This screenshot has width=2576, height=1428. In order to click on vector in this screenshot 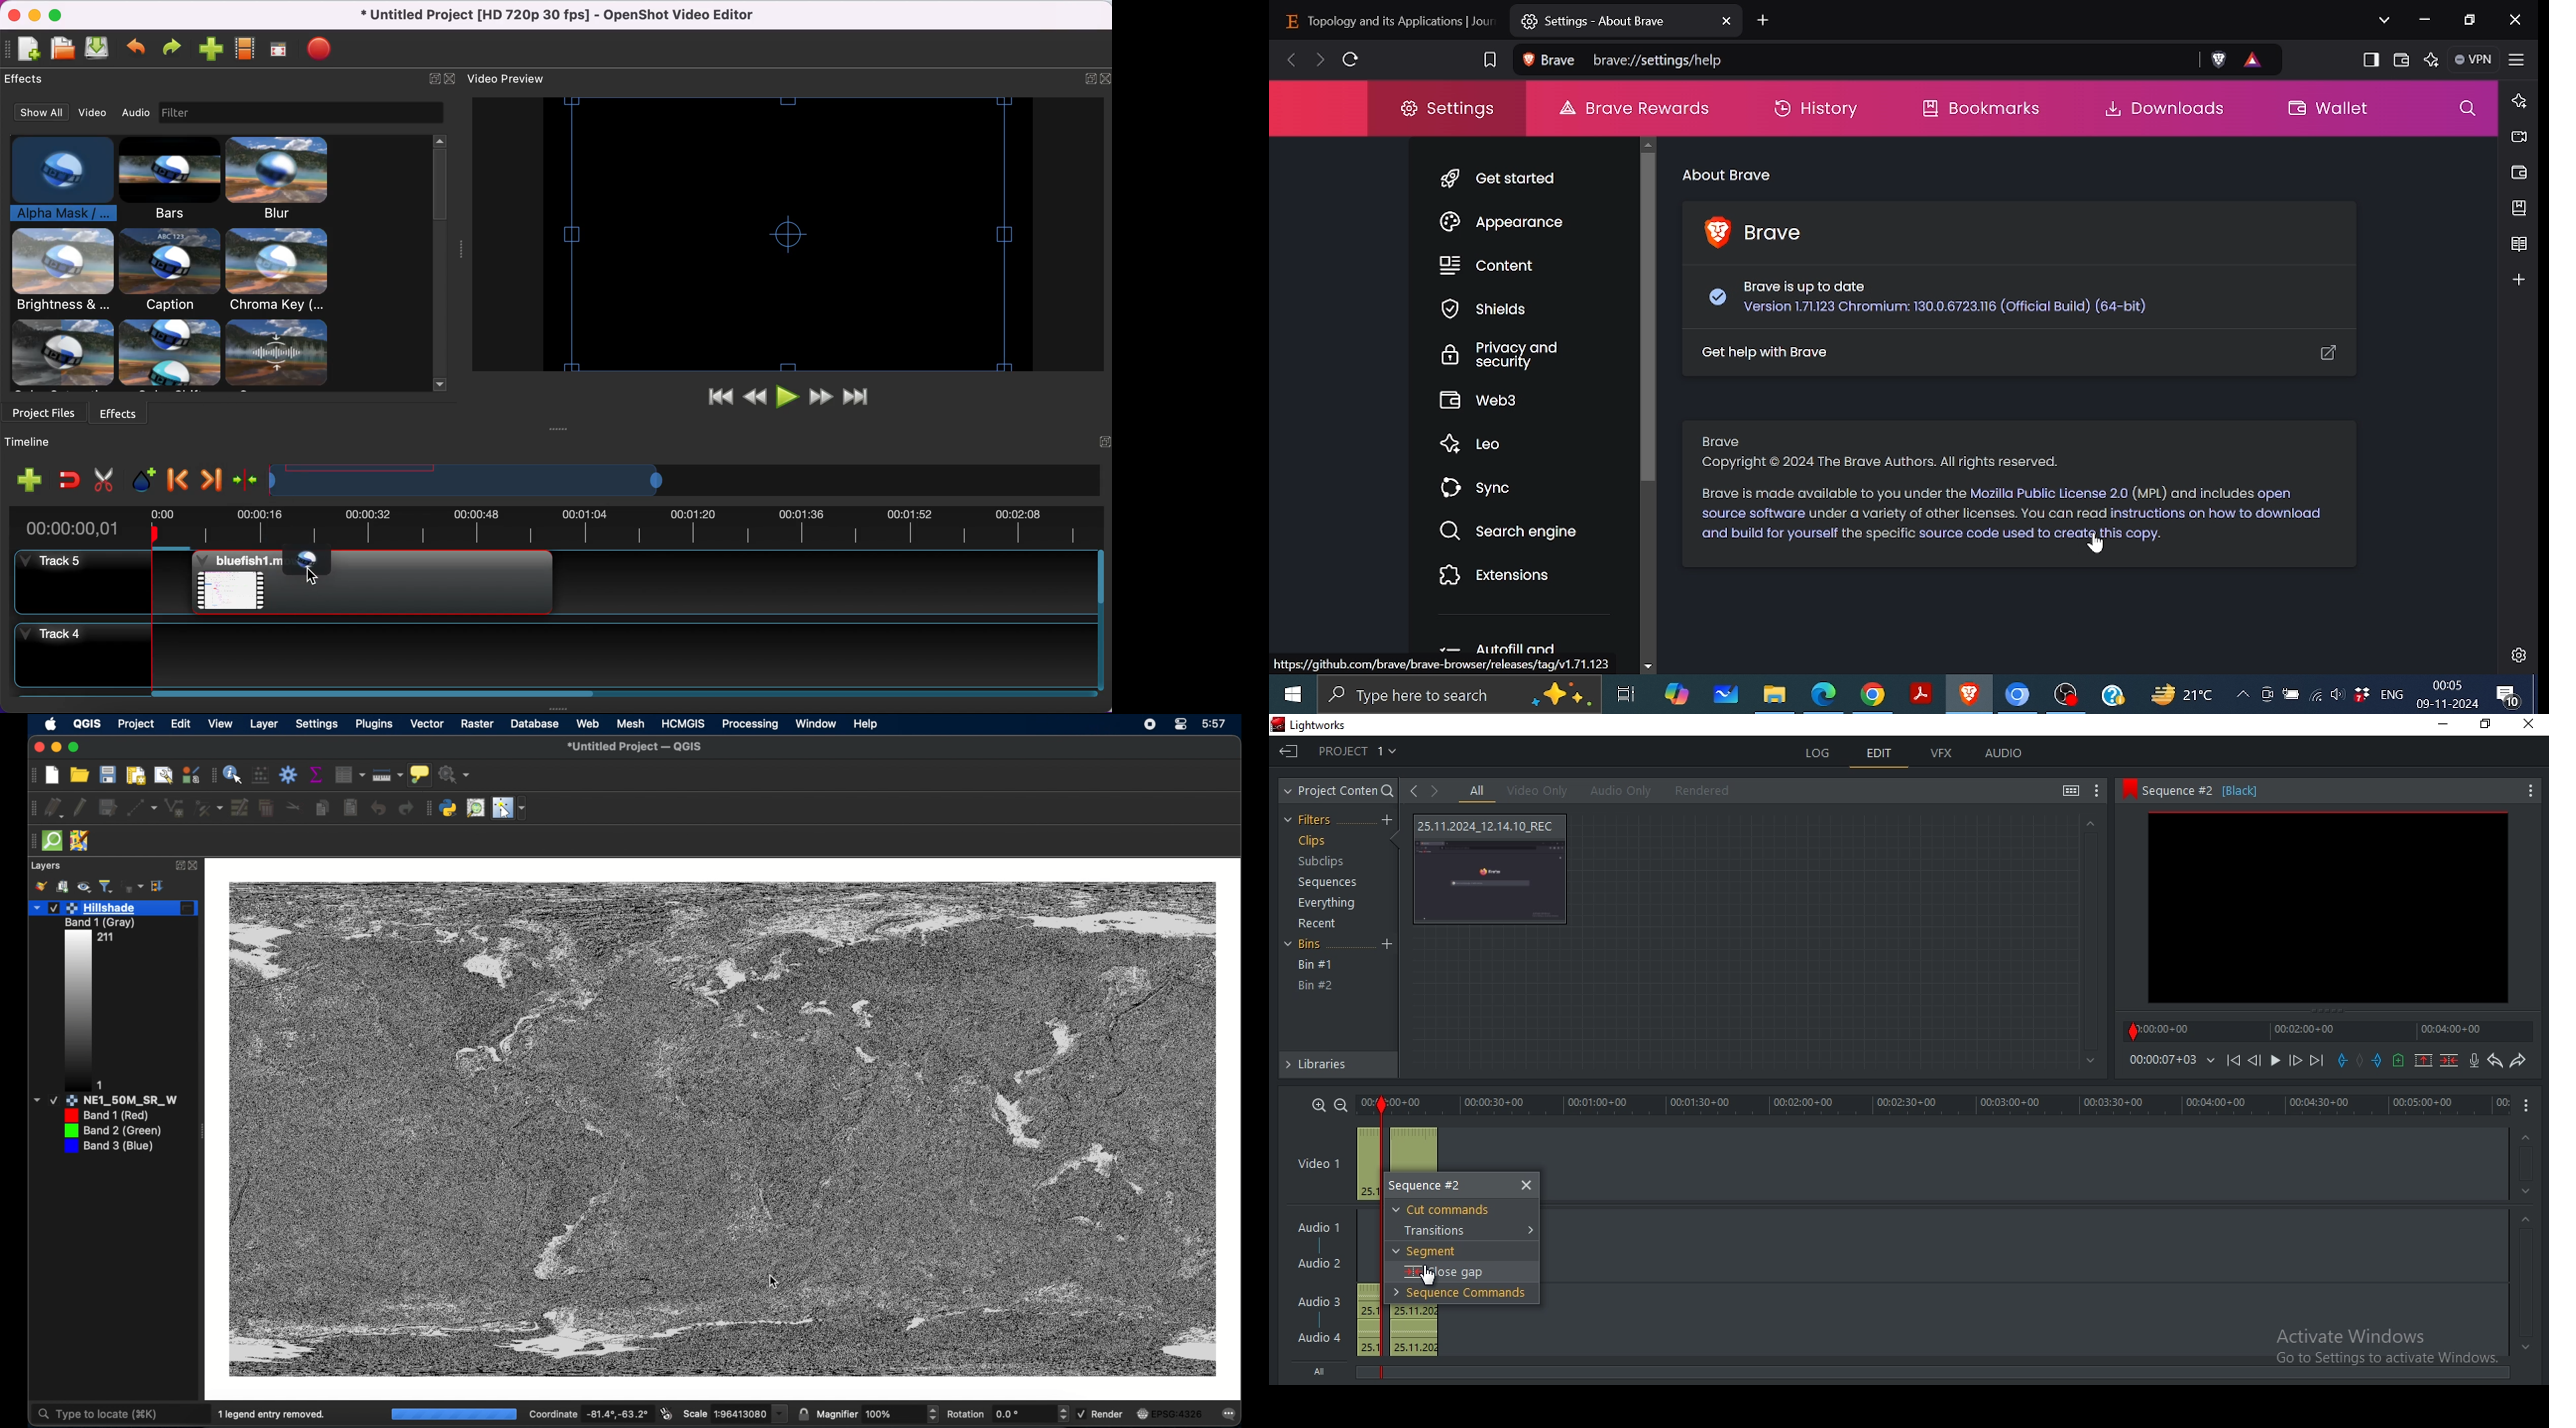, I will do `click(426, 723)`.